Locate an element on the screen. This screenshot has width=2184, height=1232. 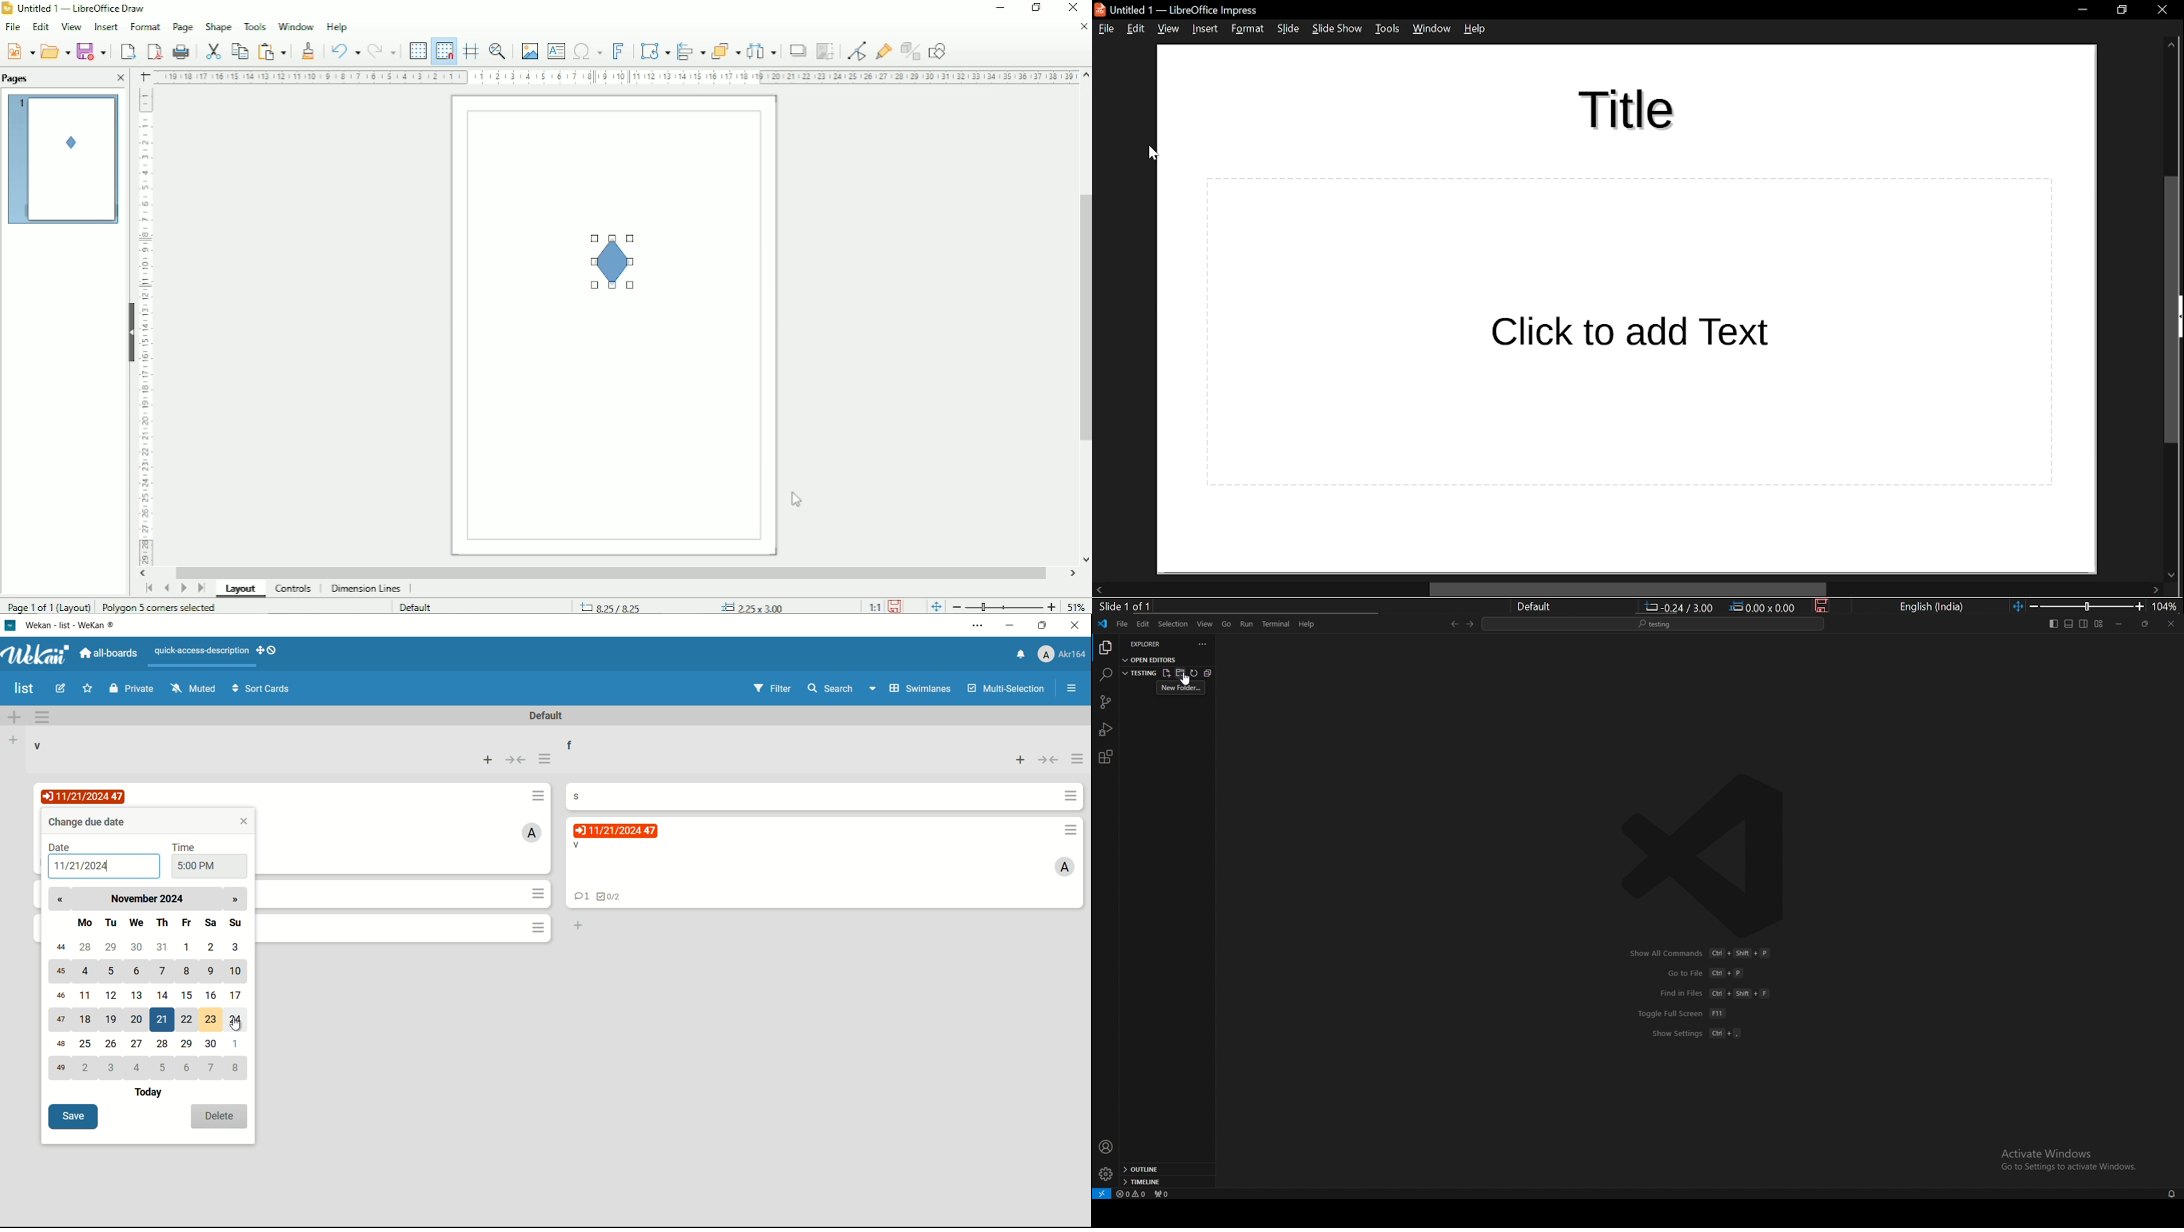
edit is located at coordinates (62, 690).